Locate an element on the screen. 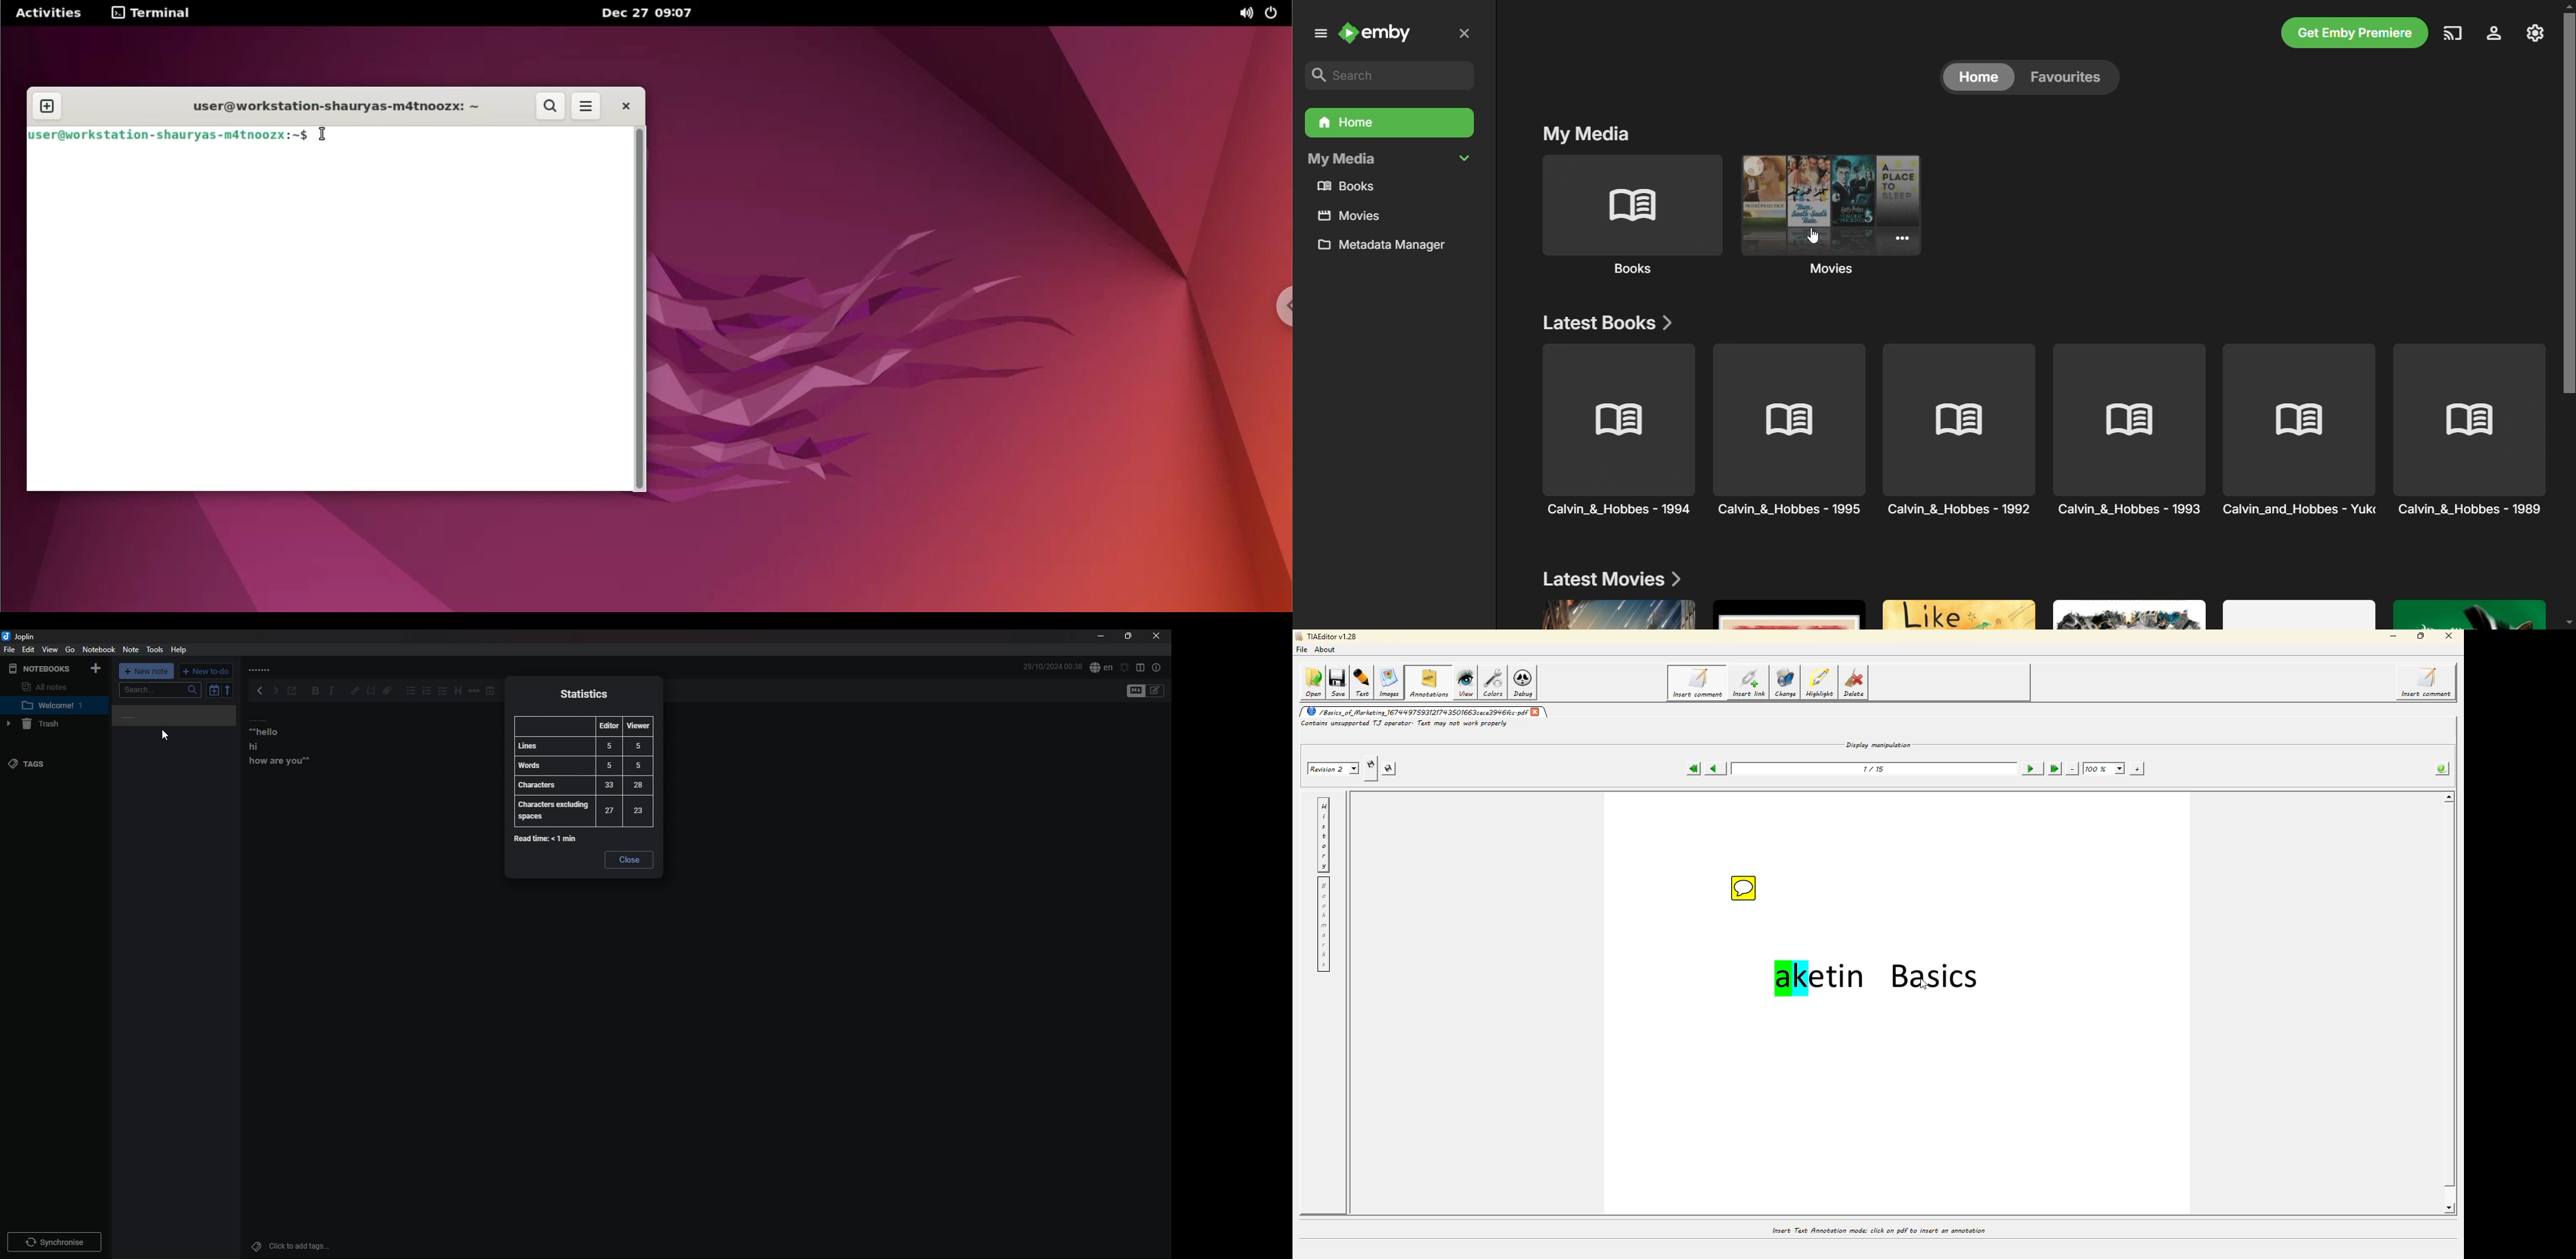  view is located at coordinates (51, 650).